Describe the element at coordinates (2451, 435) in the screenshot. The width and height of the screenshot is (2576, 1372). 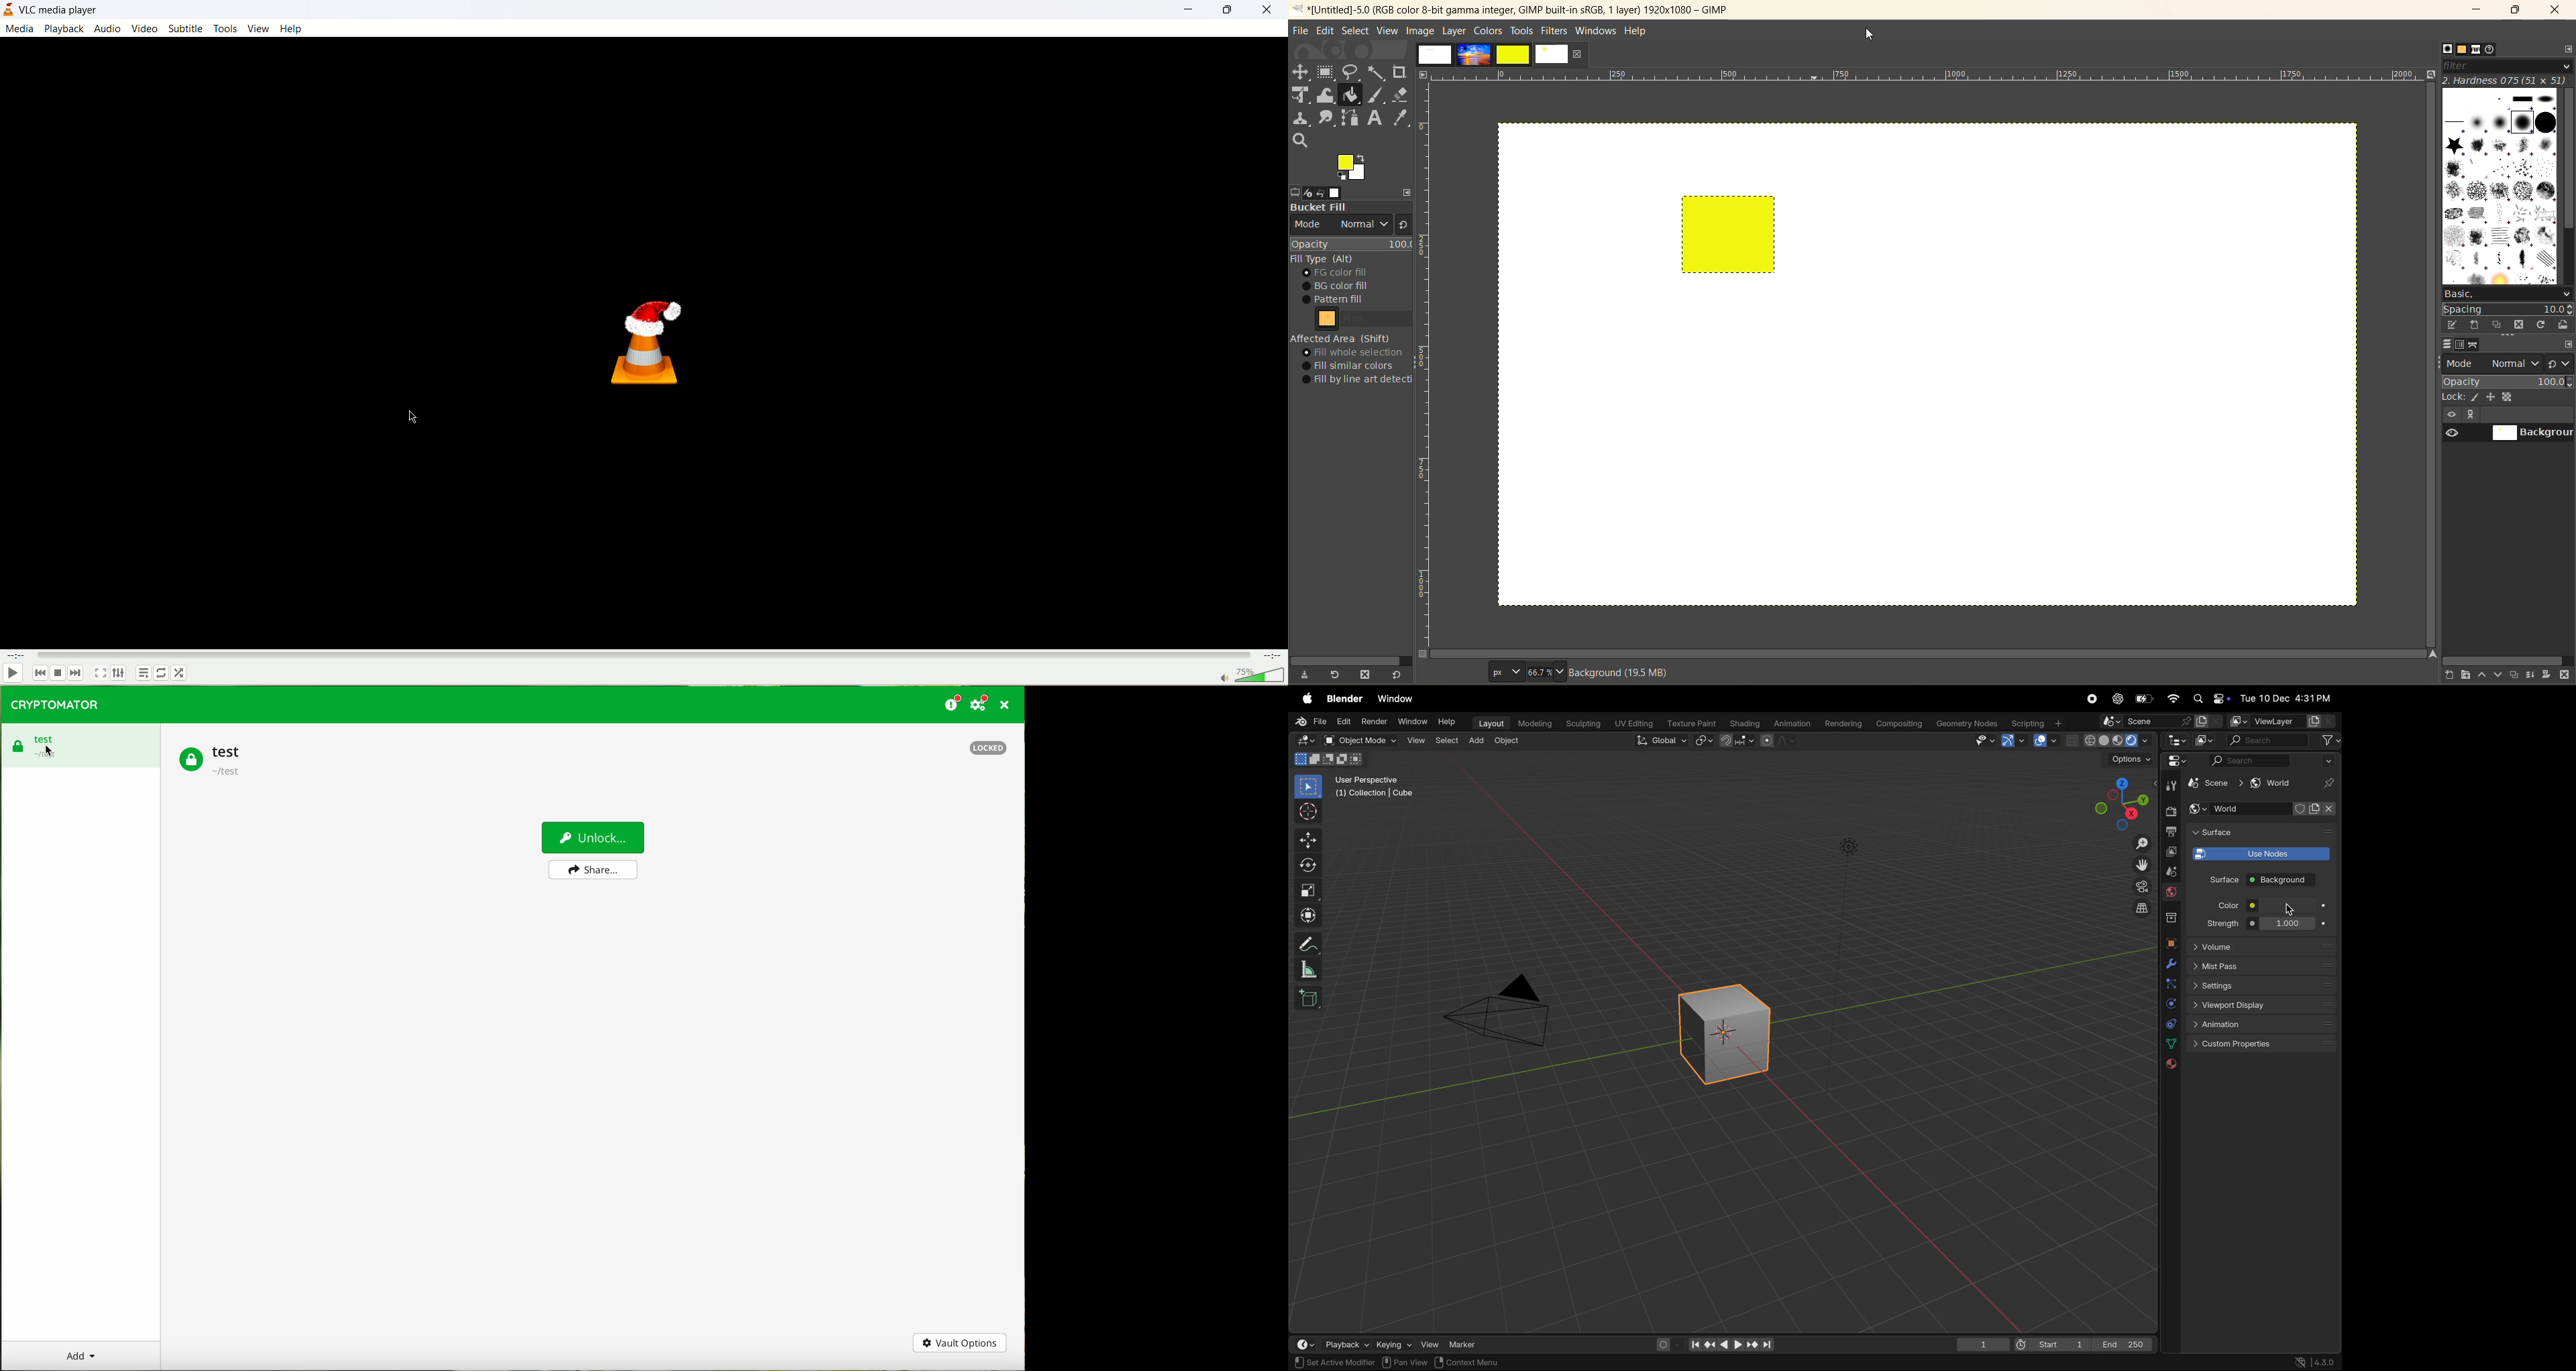
I see `preview` at that location.